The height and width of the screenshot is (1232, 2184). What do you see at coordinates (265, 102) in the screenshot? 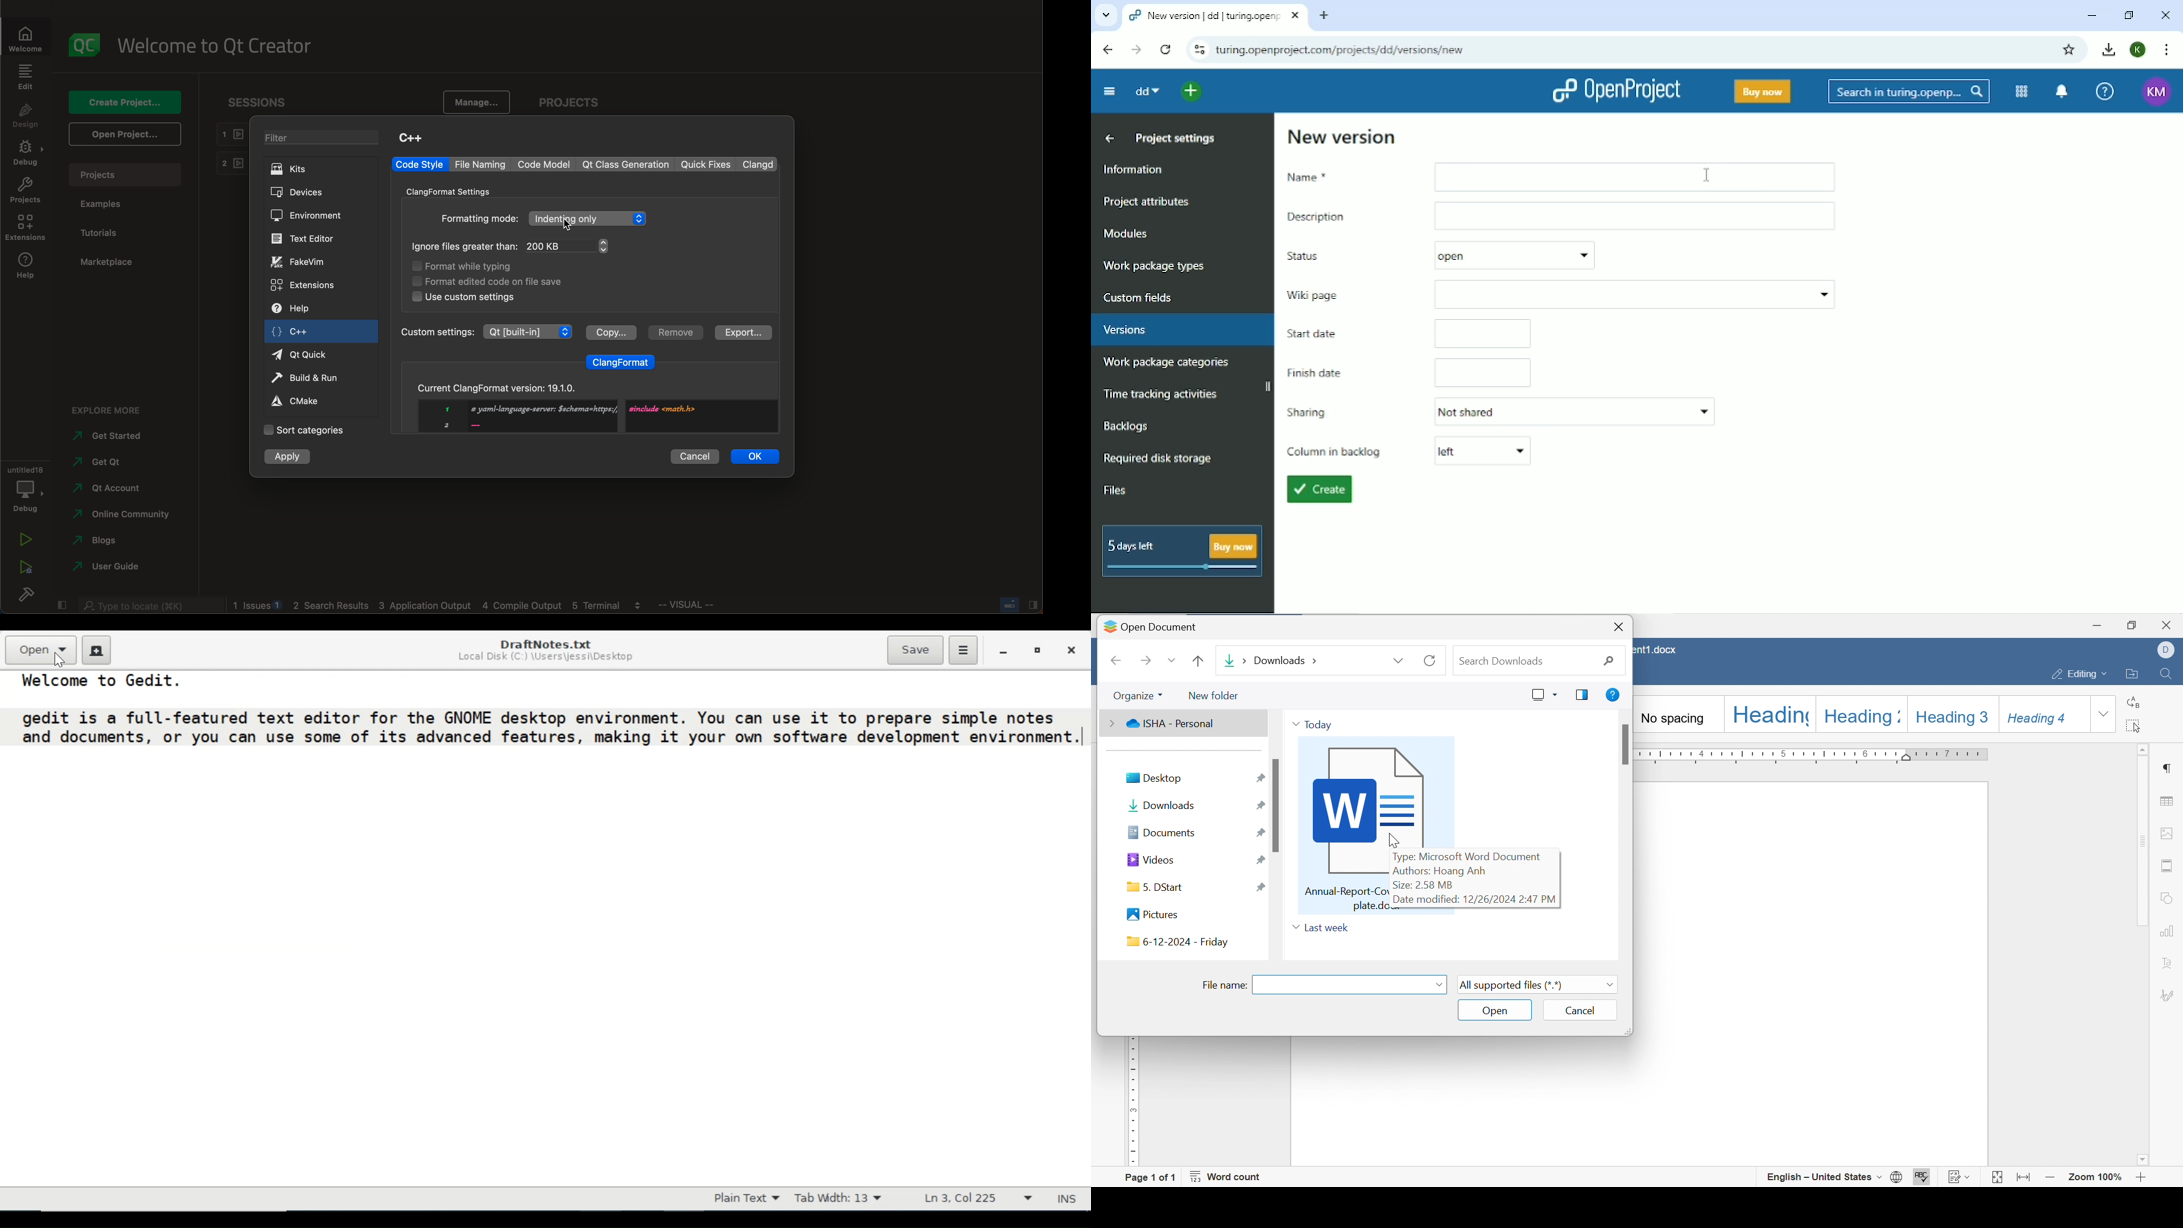
I see `sessions` at bounding box center [265, 102].